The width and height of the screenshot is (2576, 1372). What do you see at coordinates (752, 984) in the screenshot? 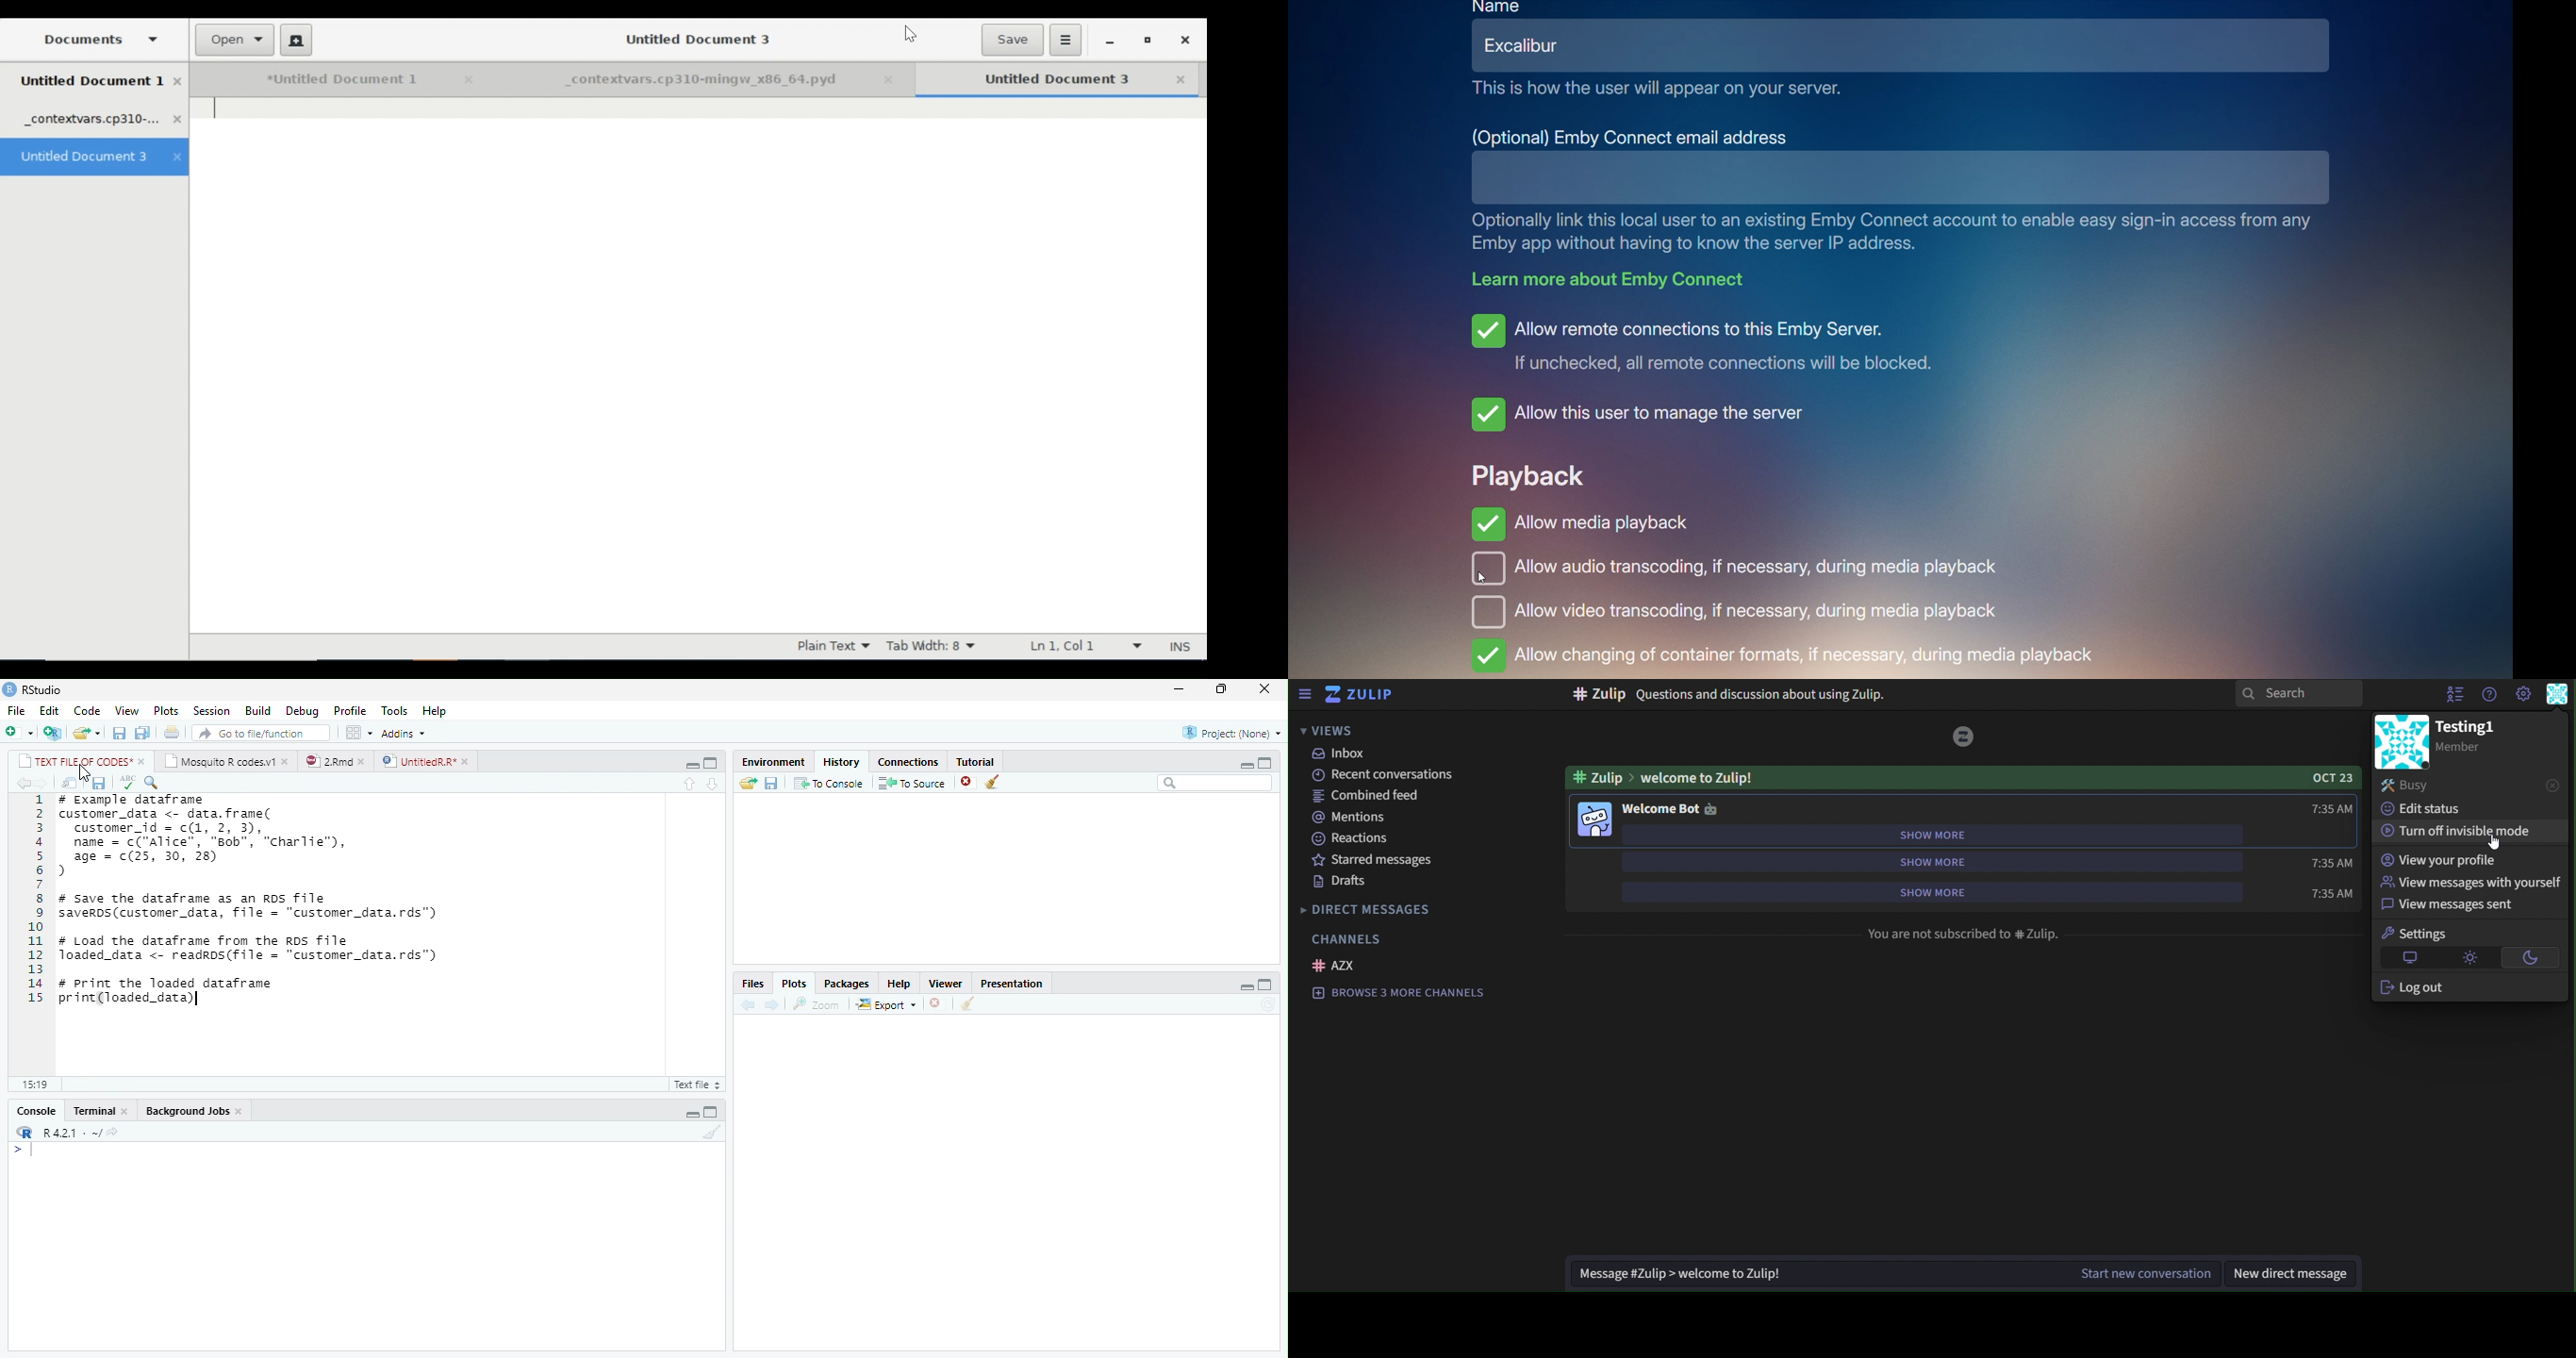
I see `Files` at bounding box center [752, 984].